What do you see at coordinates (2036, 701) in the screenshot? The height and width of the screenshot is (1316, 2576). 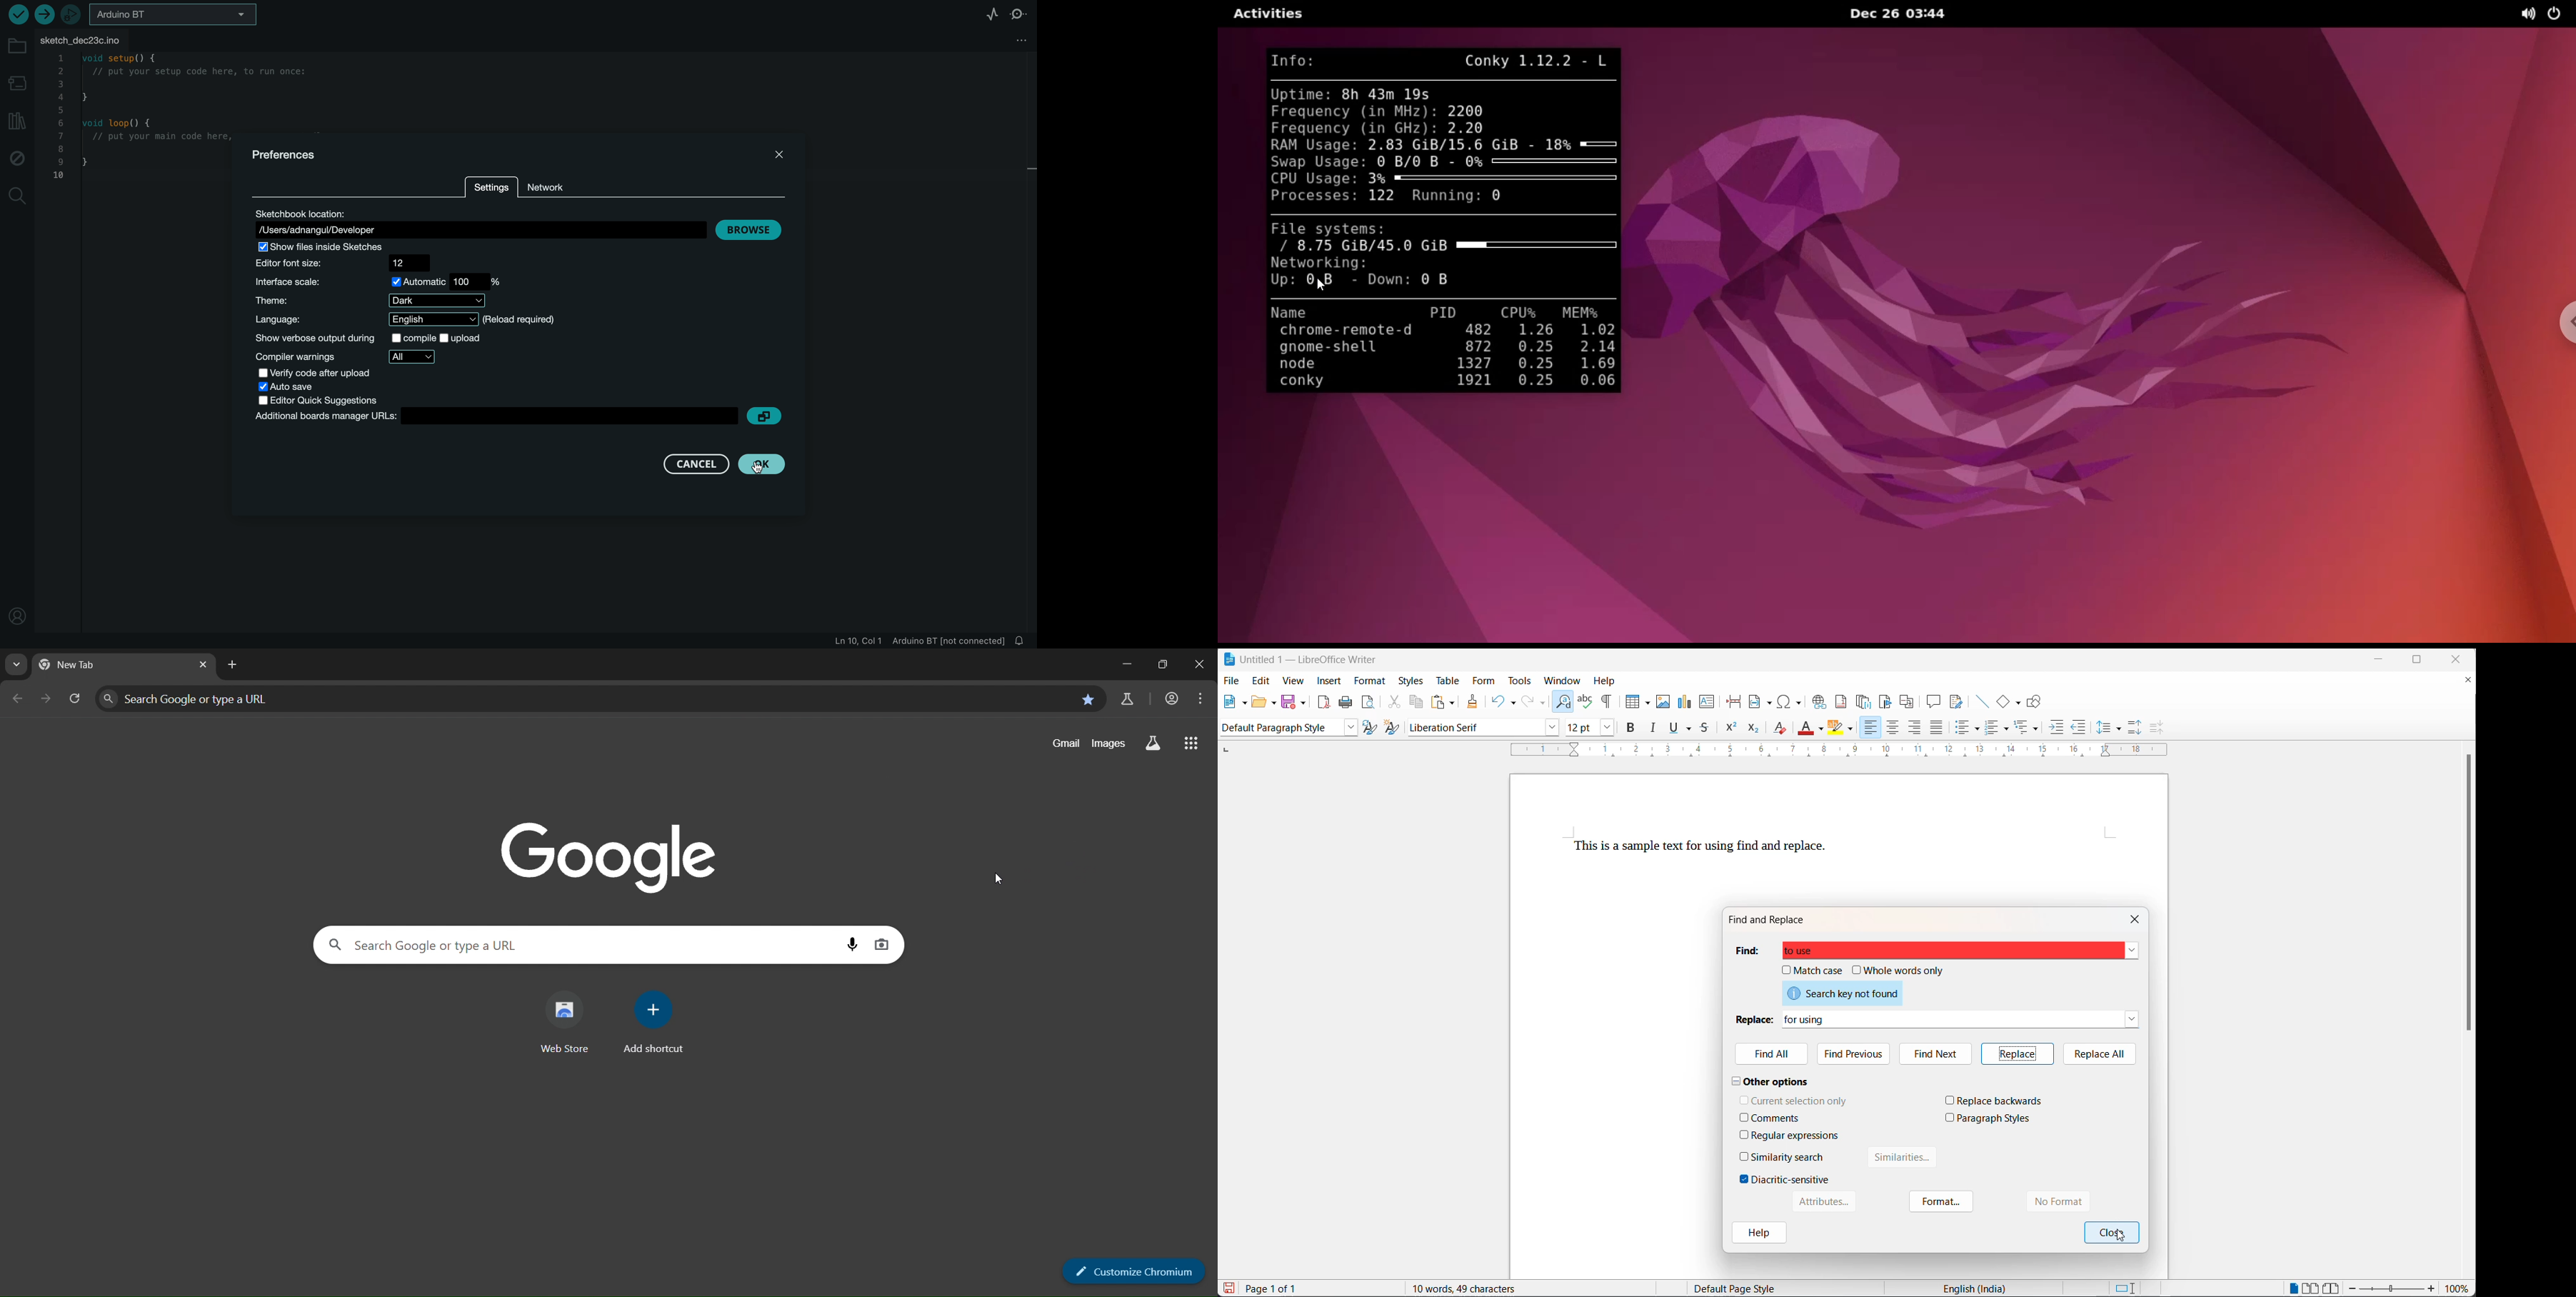 I see `show draw functions` at bounding box center [2036, 701].